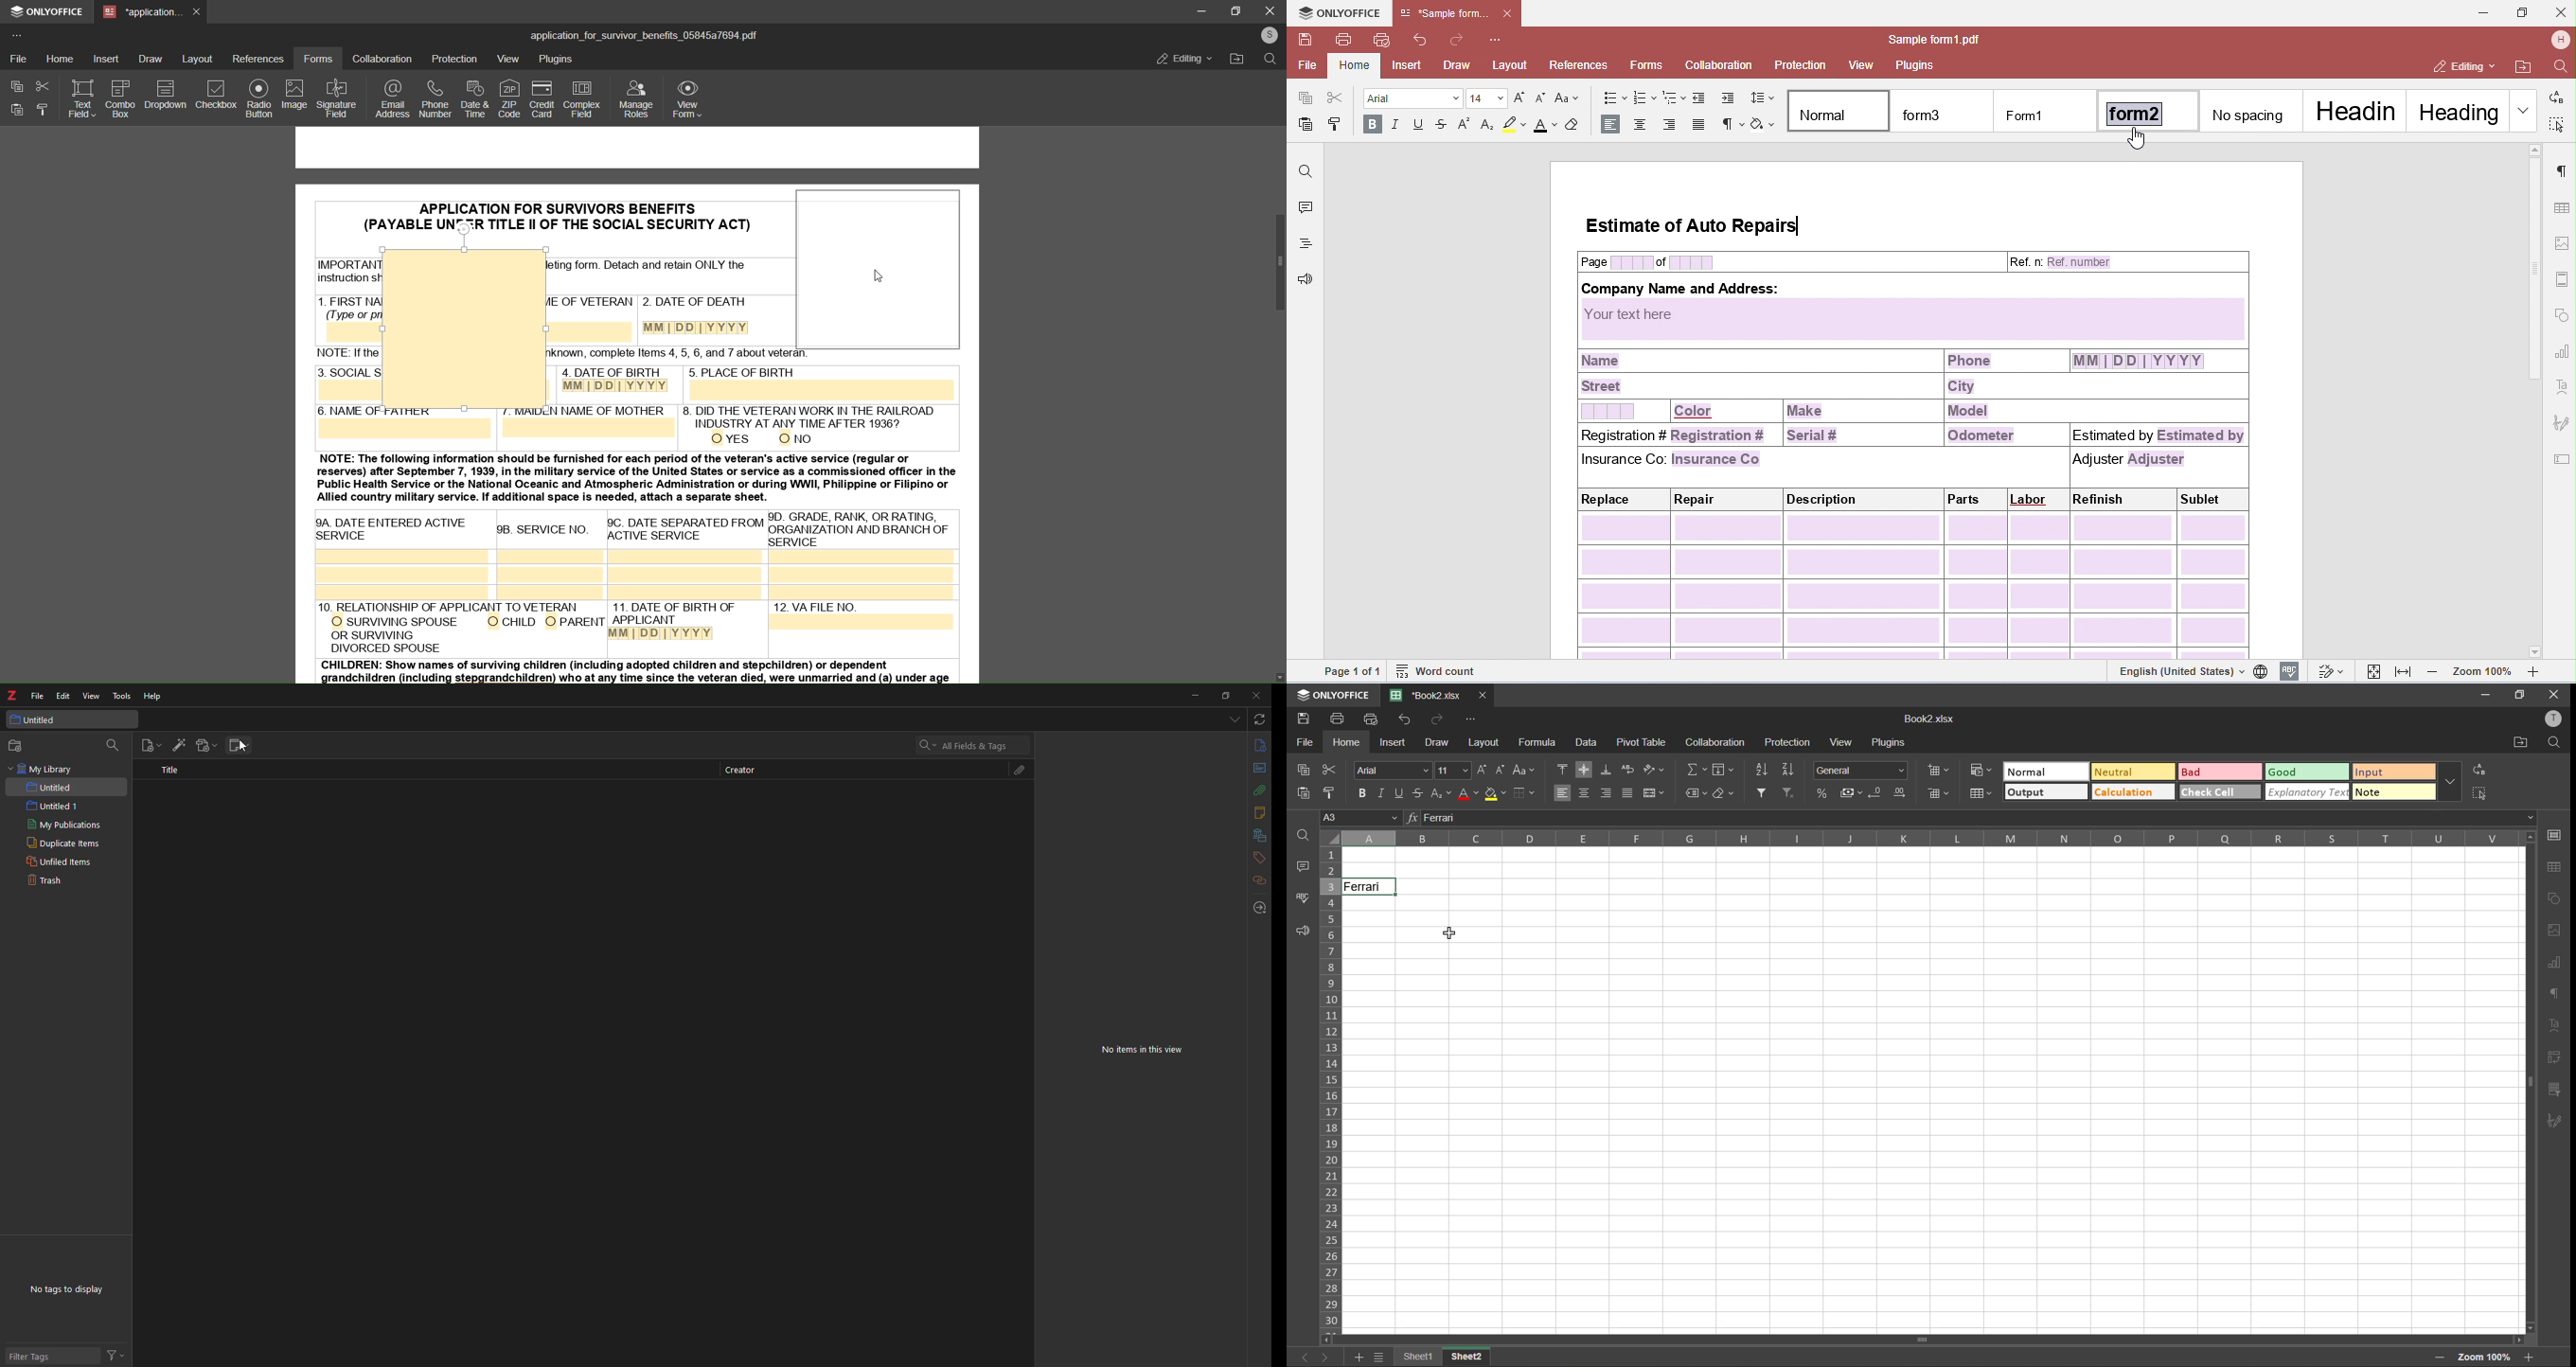  What do you see at coordinates (638, 553) in the screenshot?
I see `PDF of application for survivors benefits` at bounding box center [638, 553].